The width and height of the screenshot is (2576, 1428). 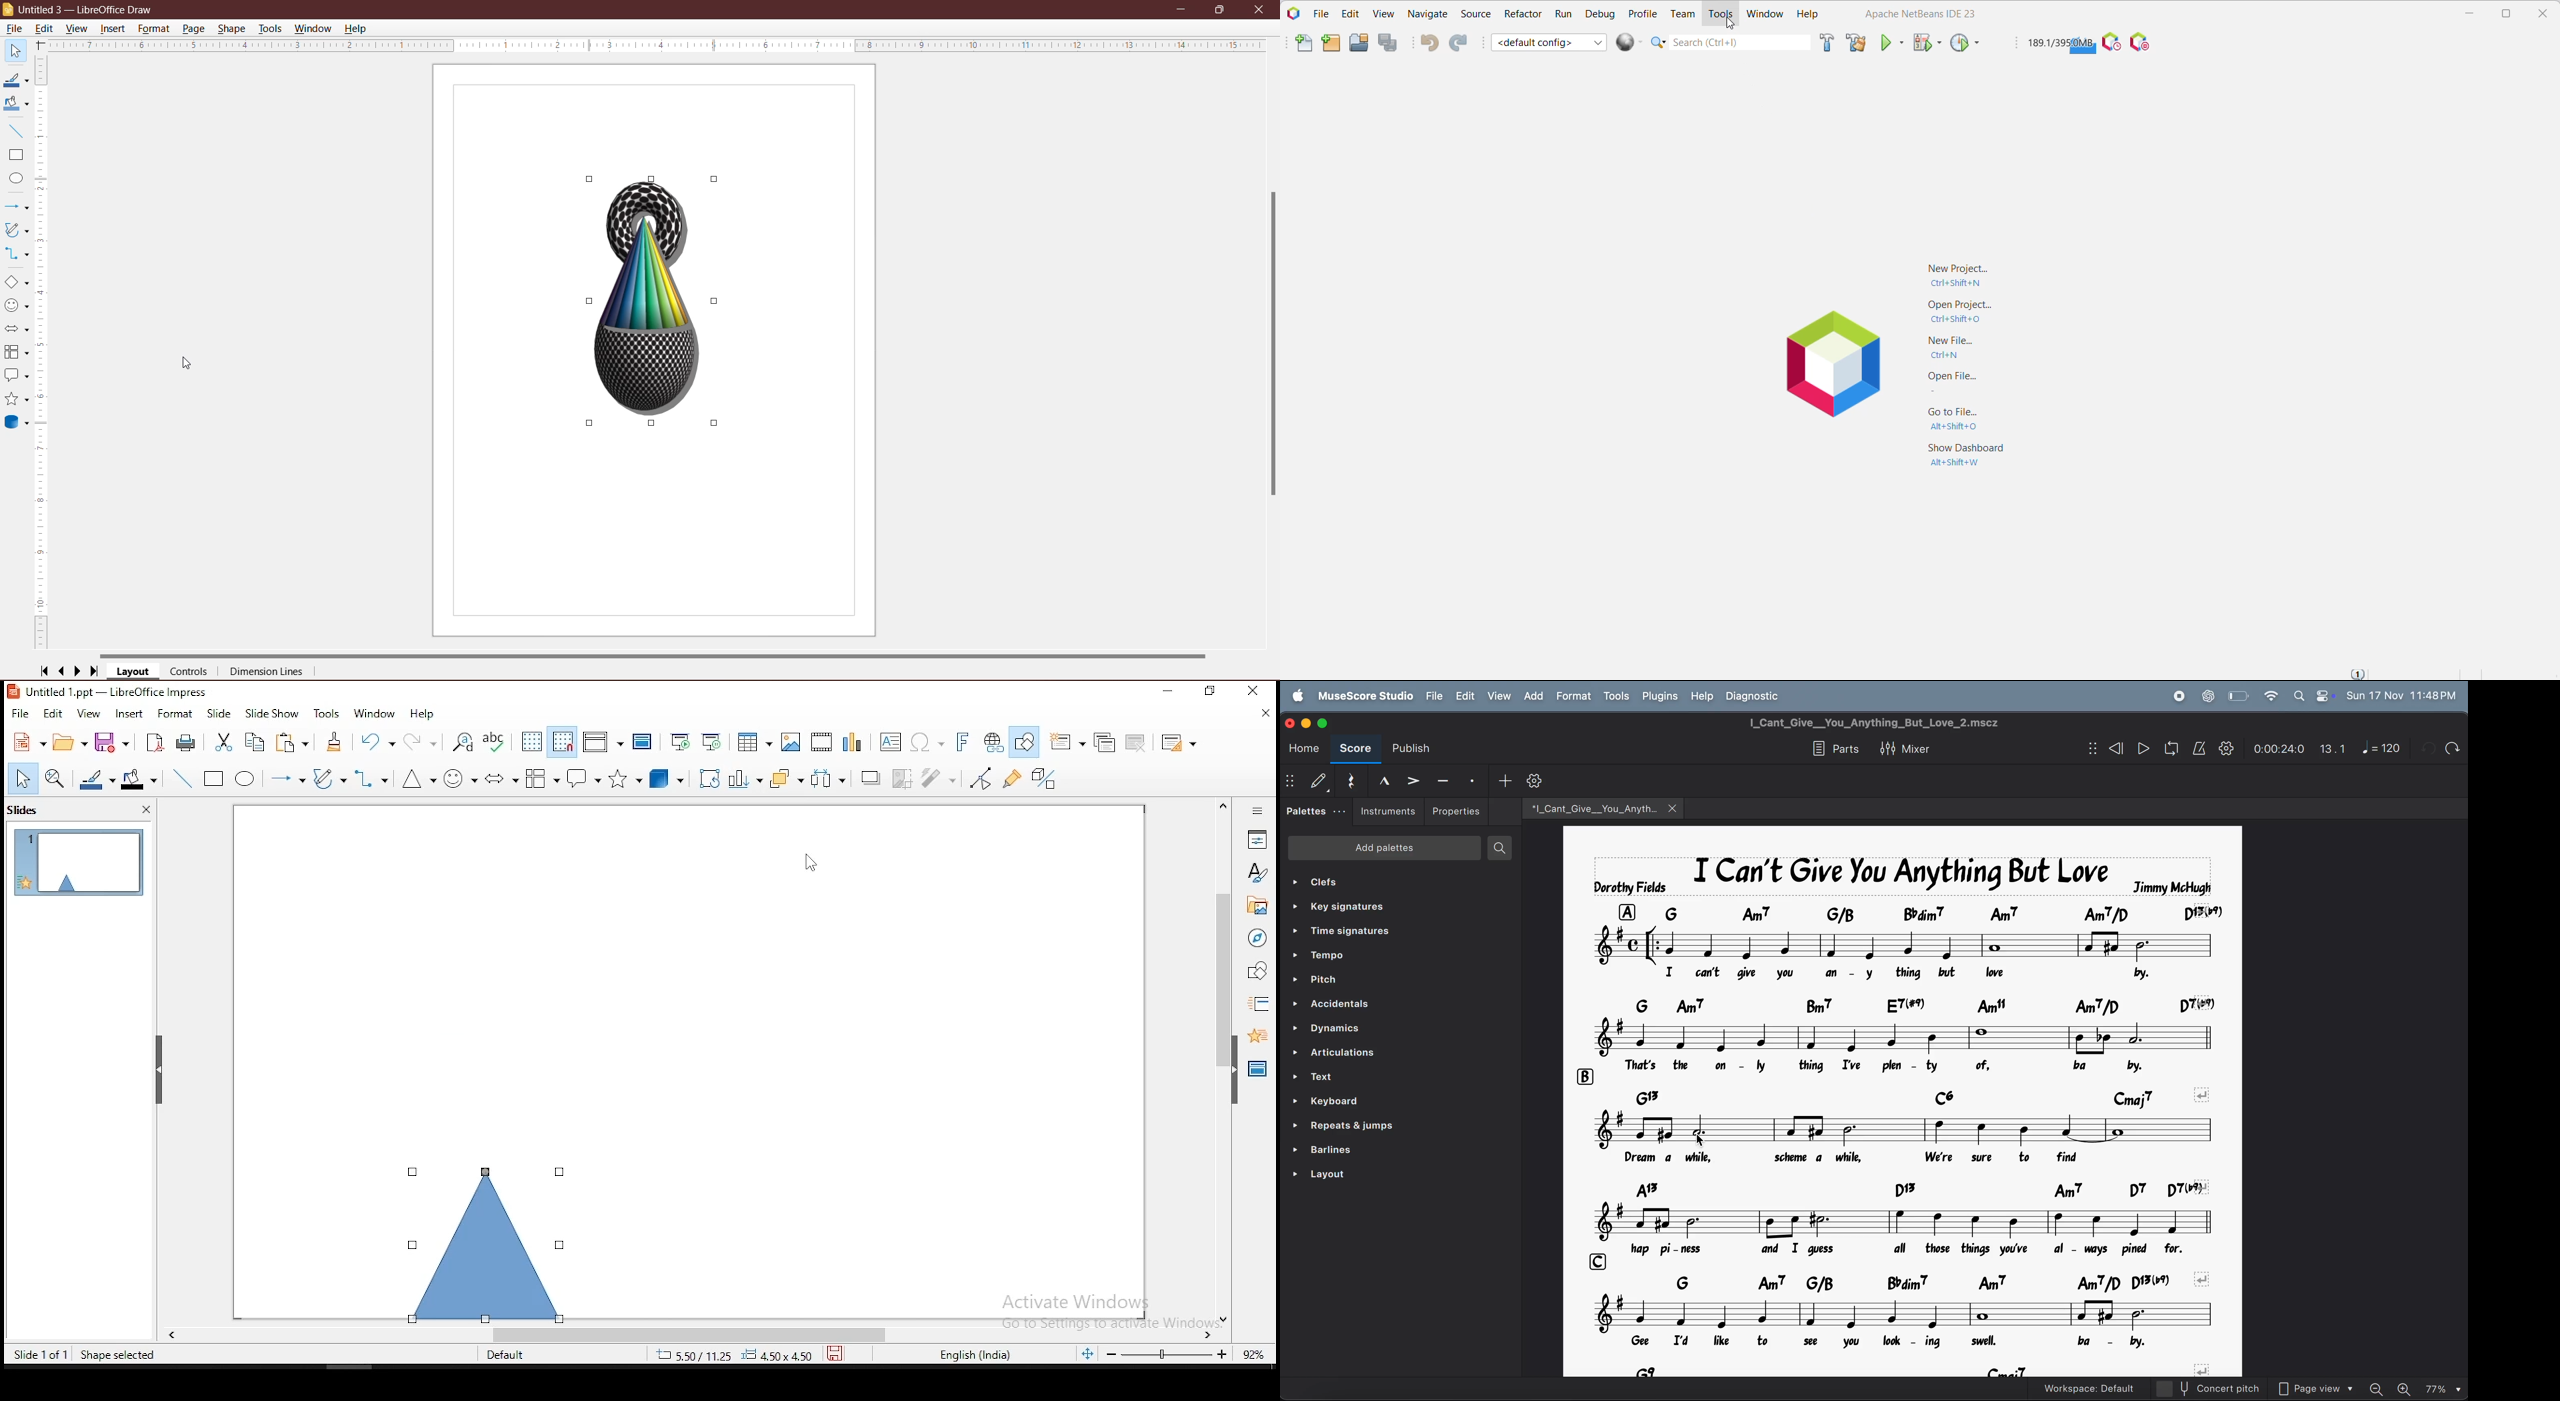 I want to click on Minimize, so click(x=1182, y=8).